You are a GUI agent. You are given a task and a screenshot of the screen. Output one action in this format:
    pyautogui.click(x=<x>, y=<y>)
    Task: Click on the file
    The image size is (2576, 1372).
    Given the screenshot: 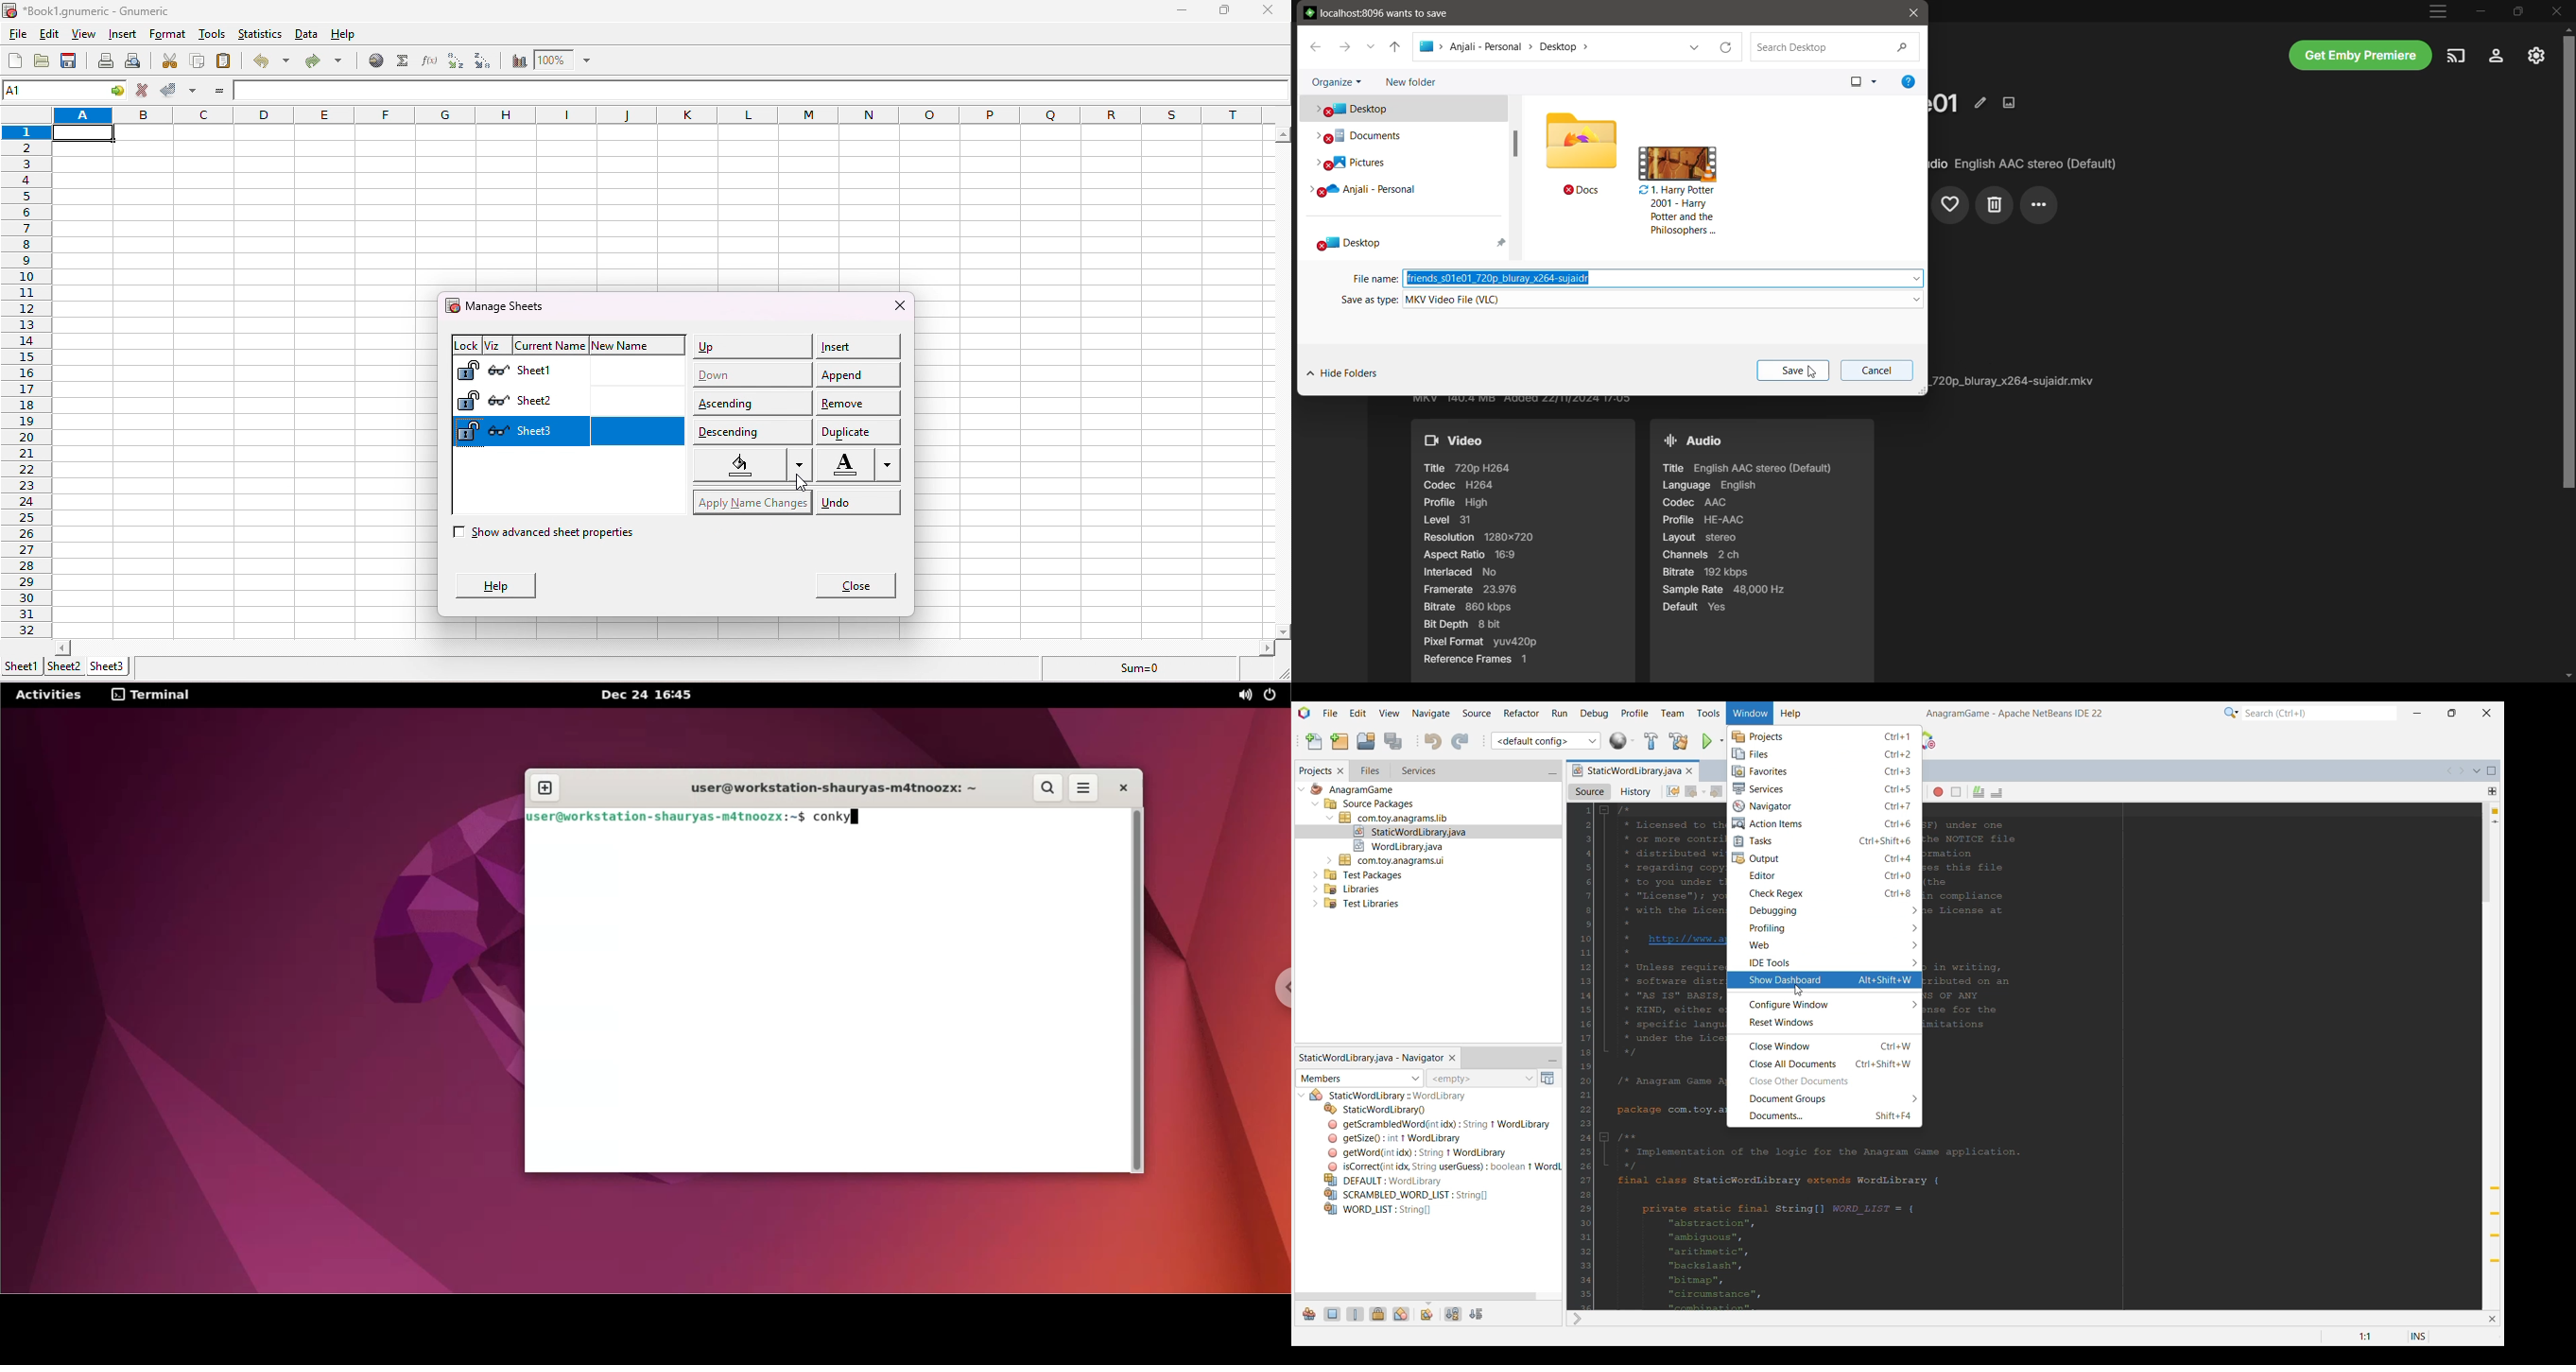 What is the action you would take?
    pyautogui.click(x=17, y=33)
    